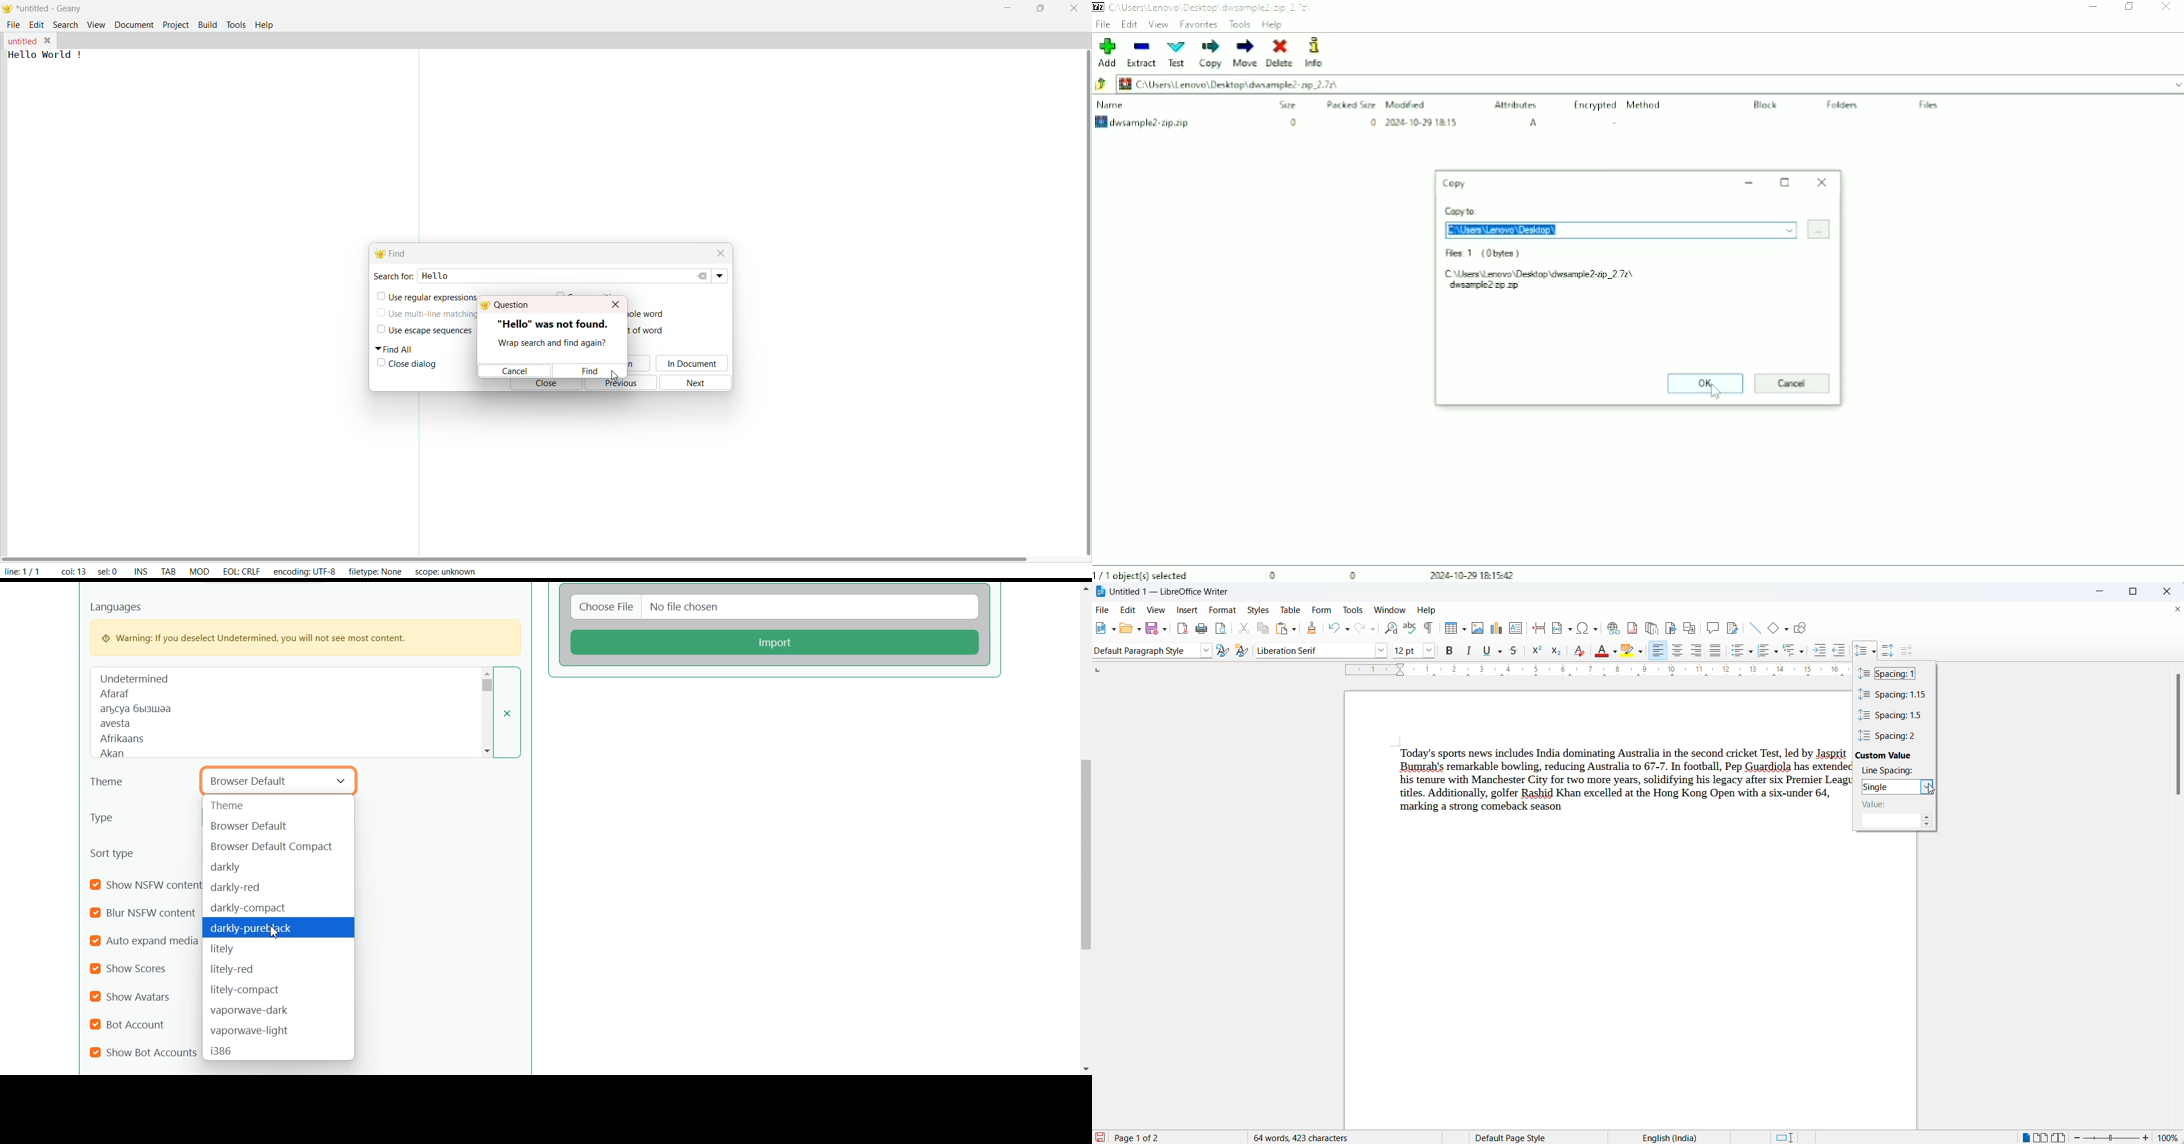 This screenshot has width=2184, height=1148. What do you see at coordinates (131, 997) in the screenshot?
I see `Show Avatars` at bounding box center [131, 997].